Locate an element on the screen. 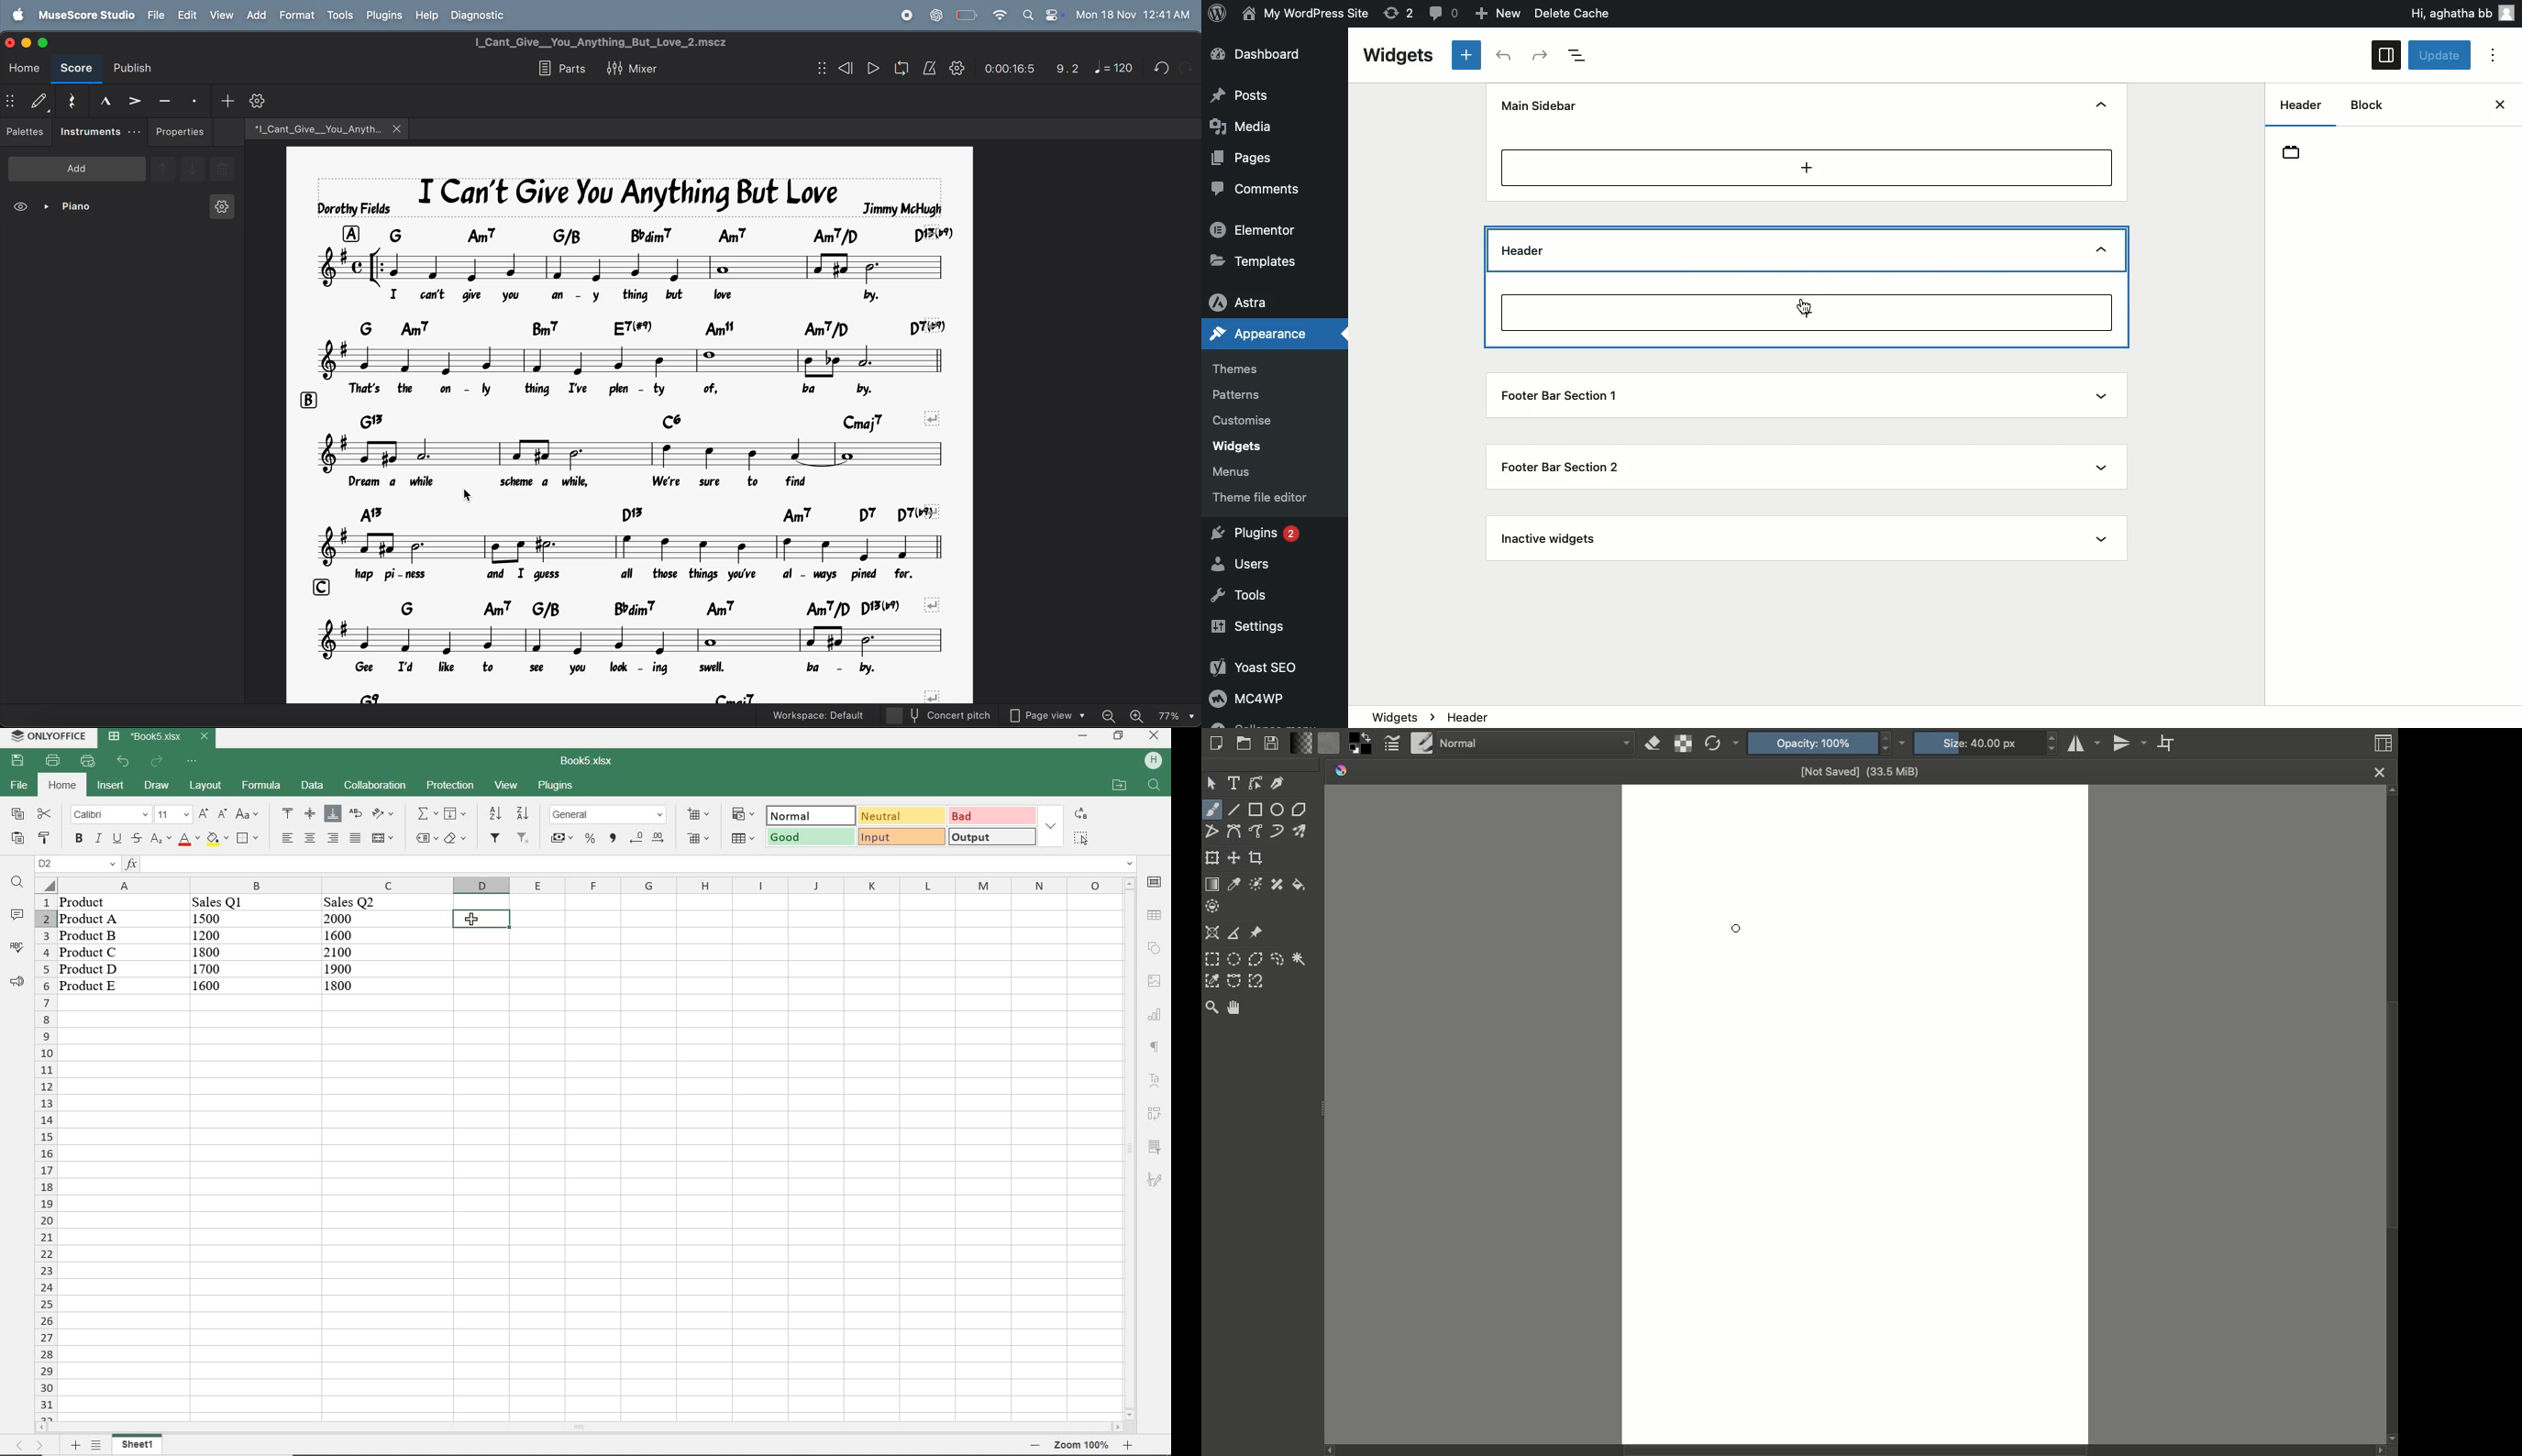 The height and width of the screenshot is (1456, 2548). undo is located at coordinates (123, 761).